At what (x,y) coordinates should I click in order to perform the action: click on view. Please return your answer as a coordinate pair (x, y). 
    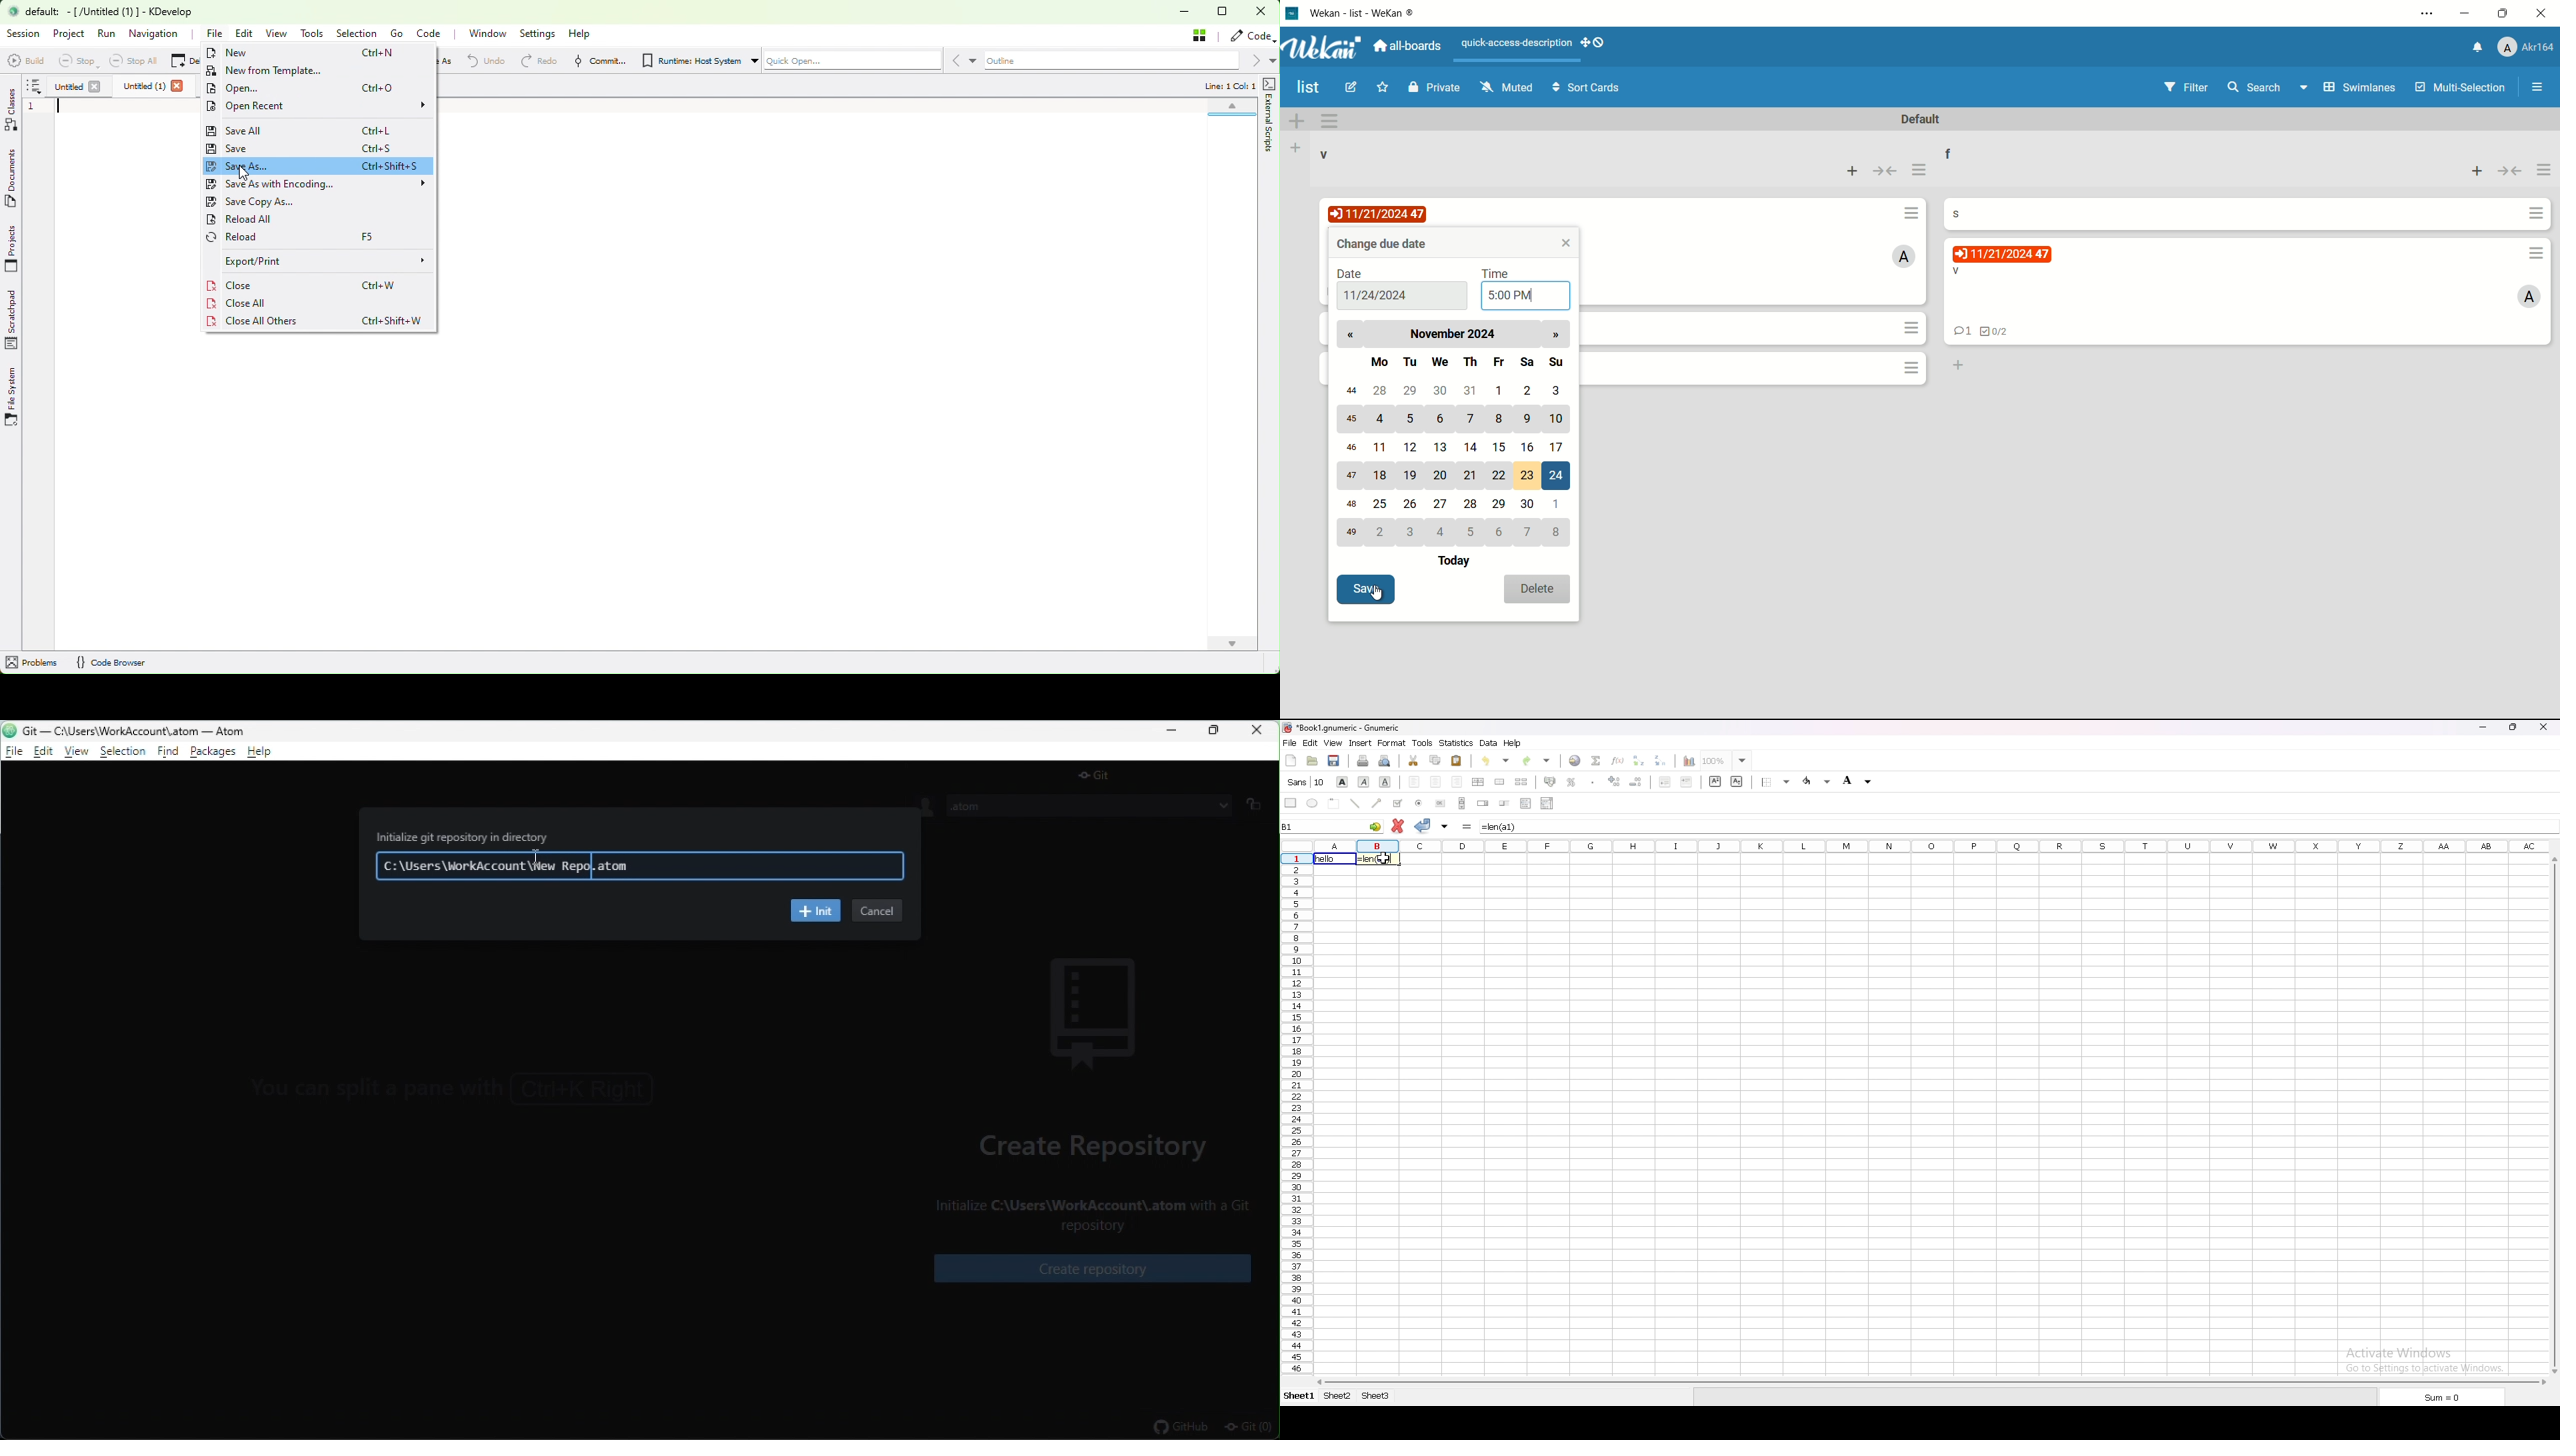
    Looking at the image, I should click on (1333, 744).